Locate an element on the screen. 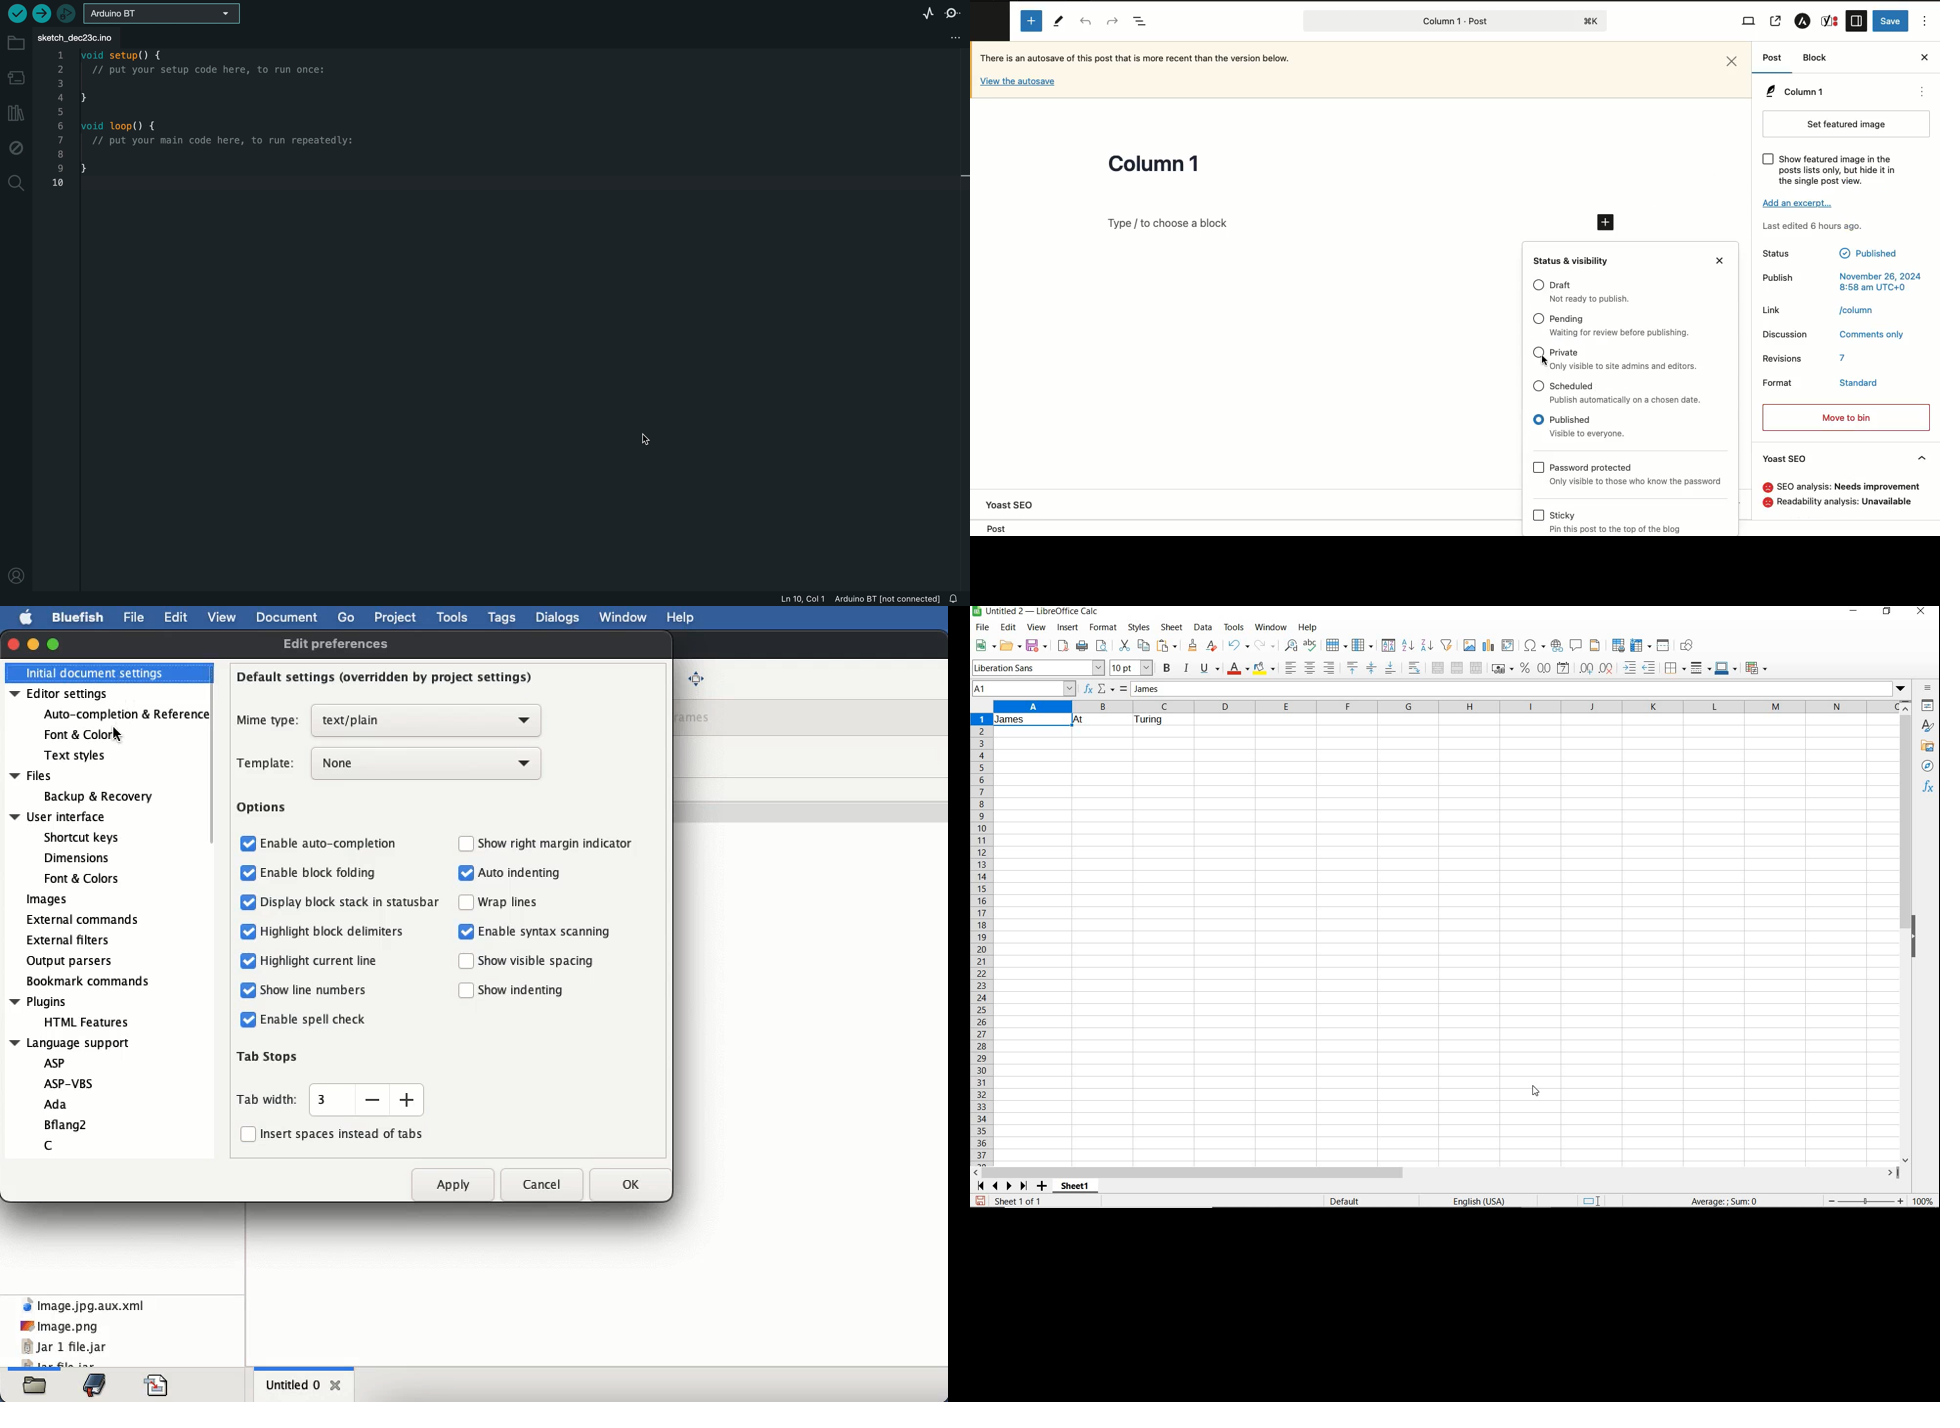 The image size is (1960, 1428). image is located at coordinates (60, 1326).